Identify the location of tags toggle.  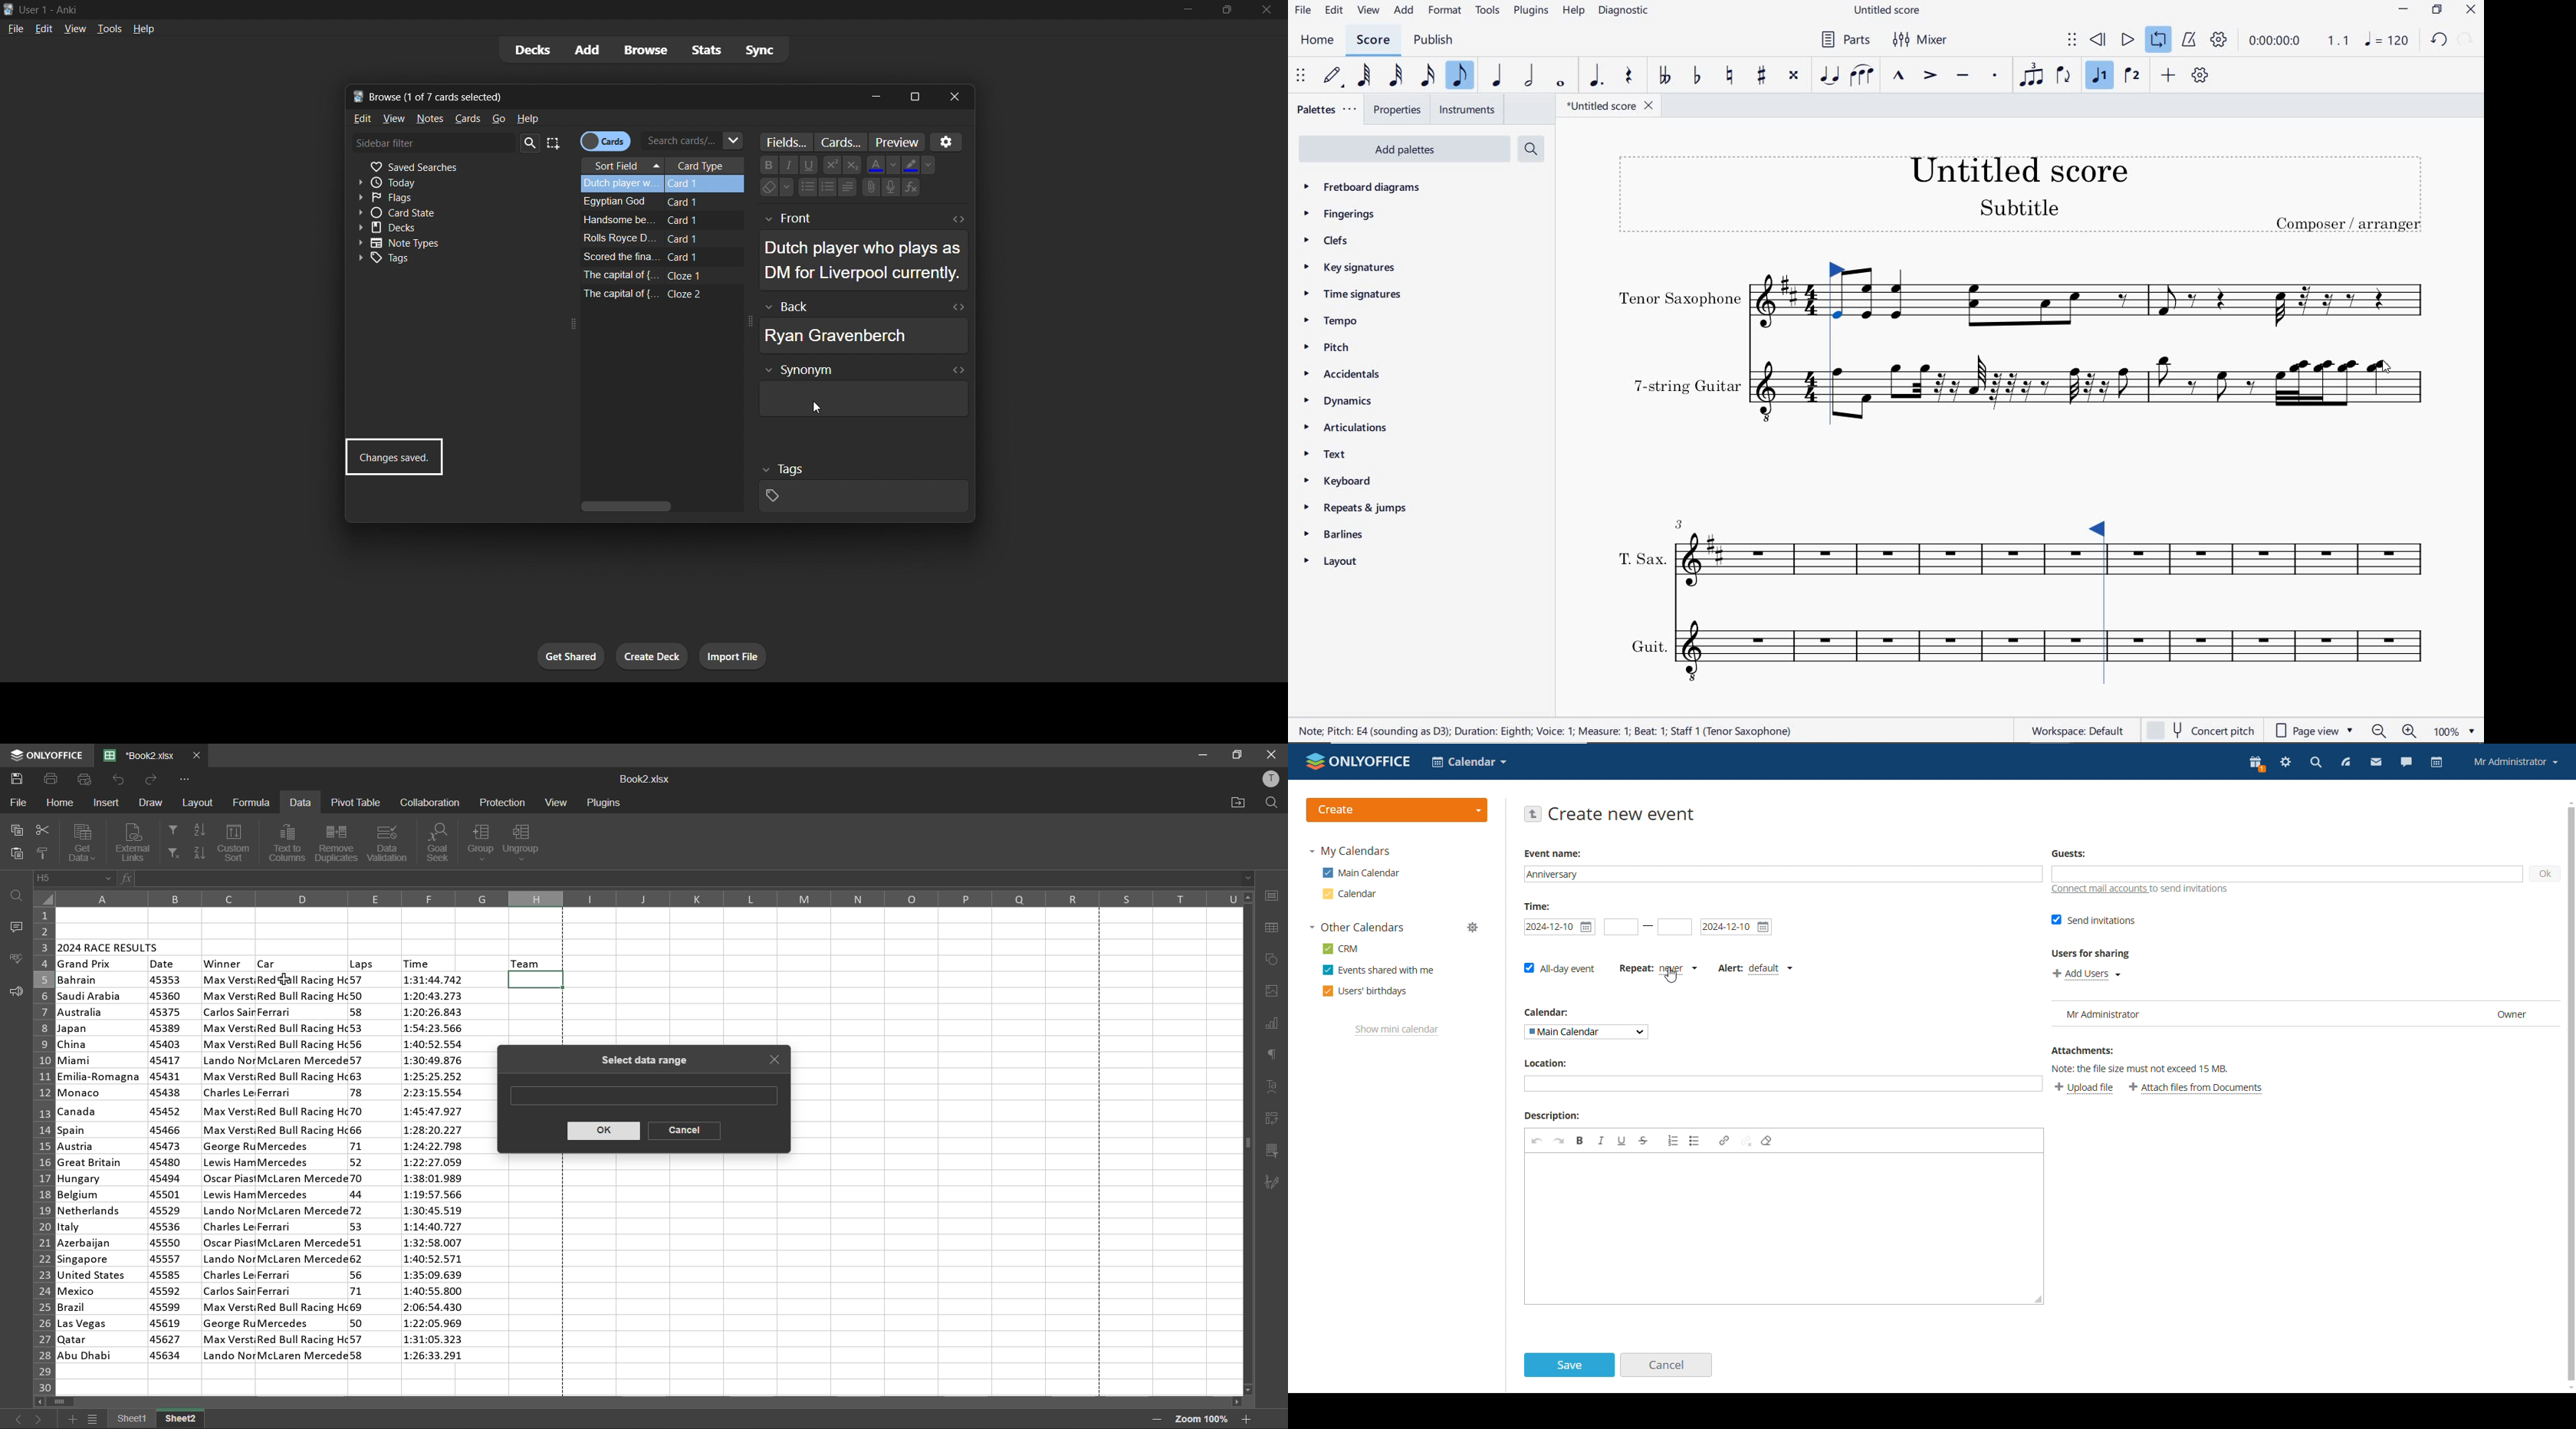
(431, 260).